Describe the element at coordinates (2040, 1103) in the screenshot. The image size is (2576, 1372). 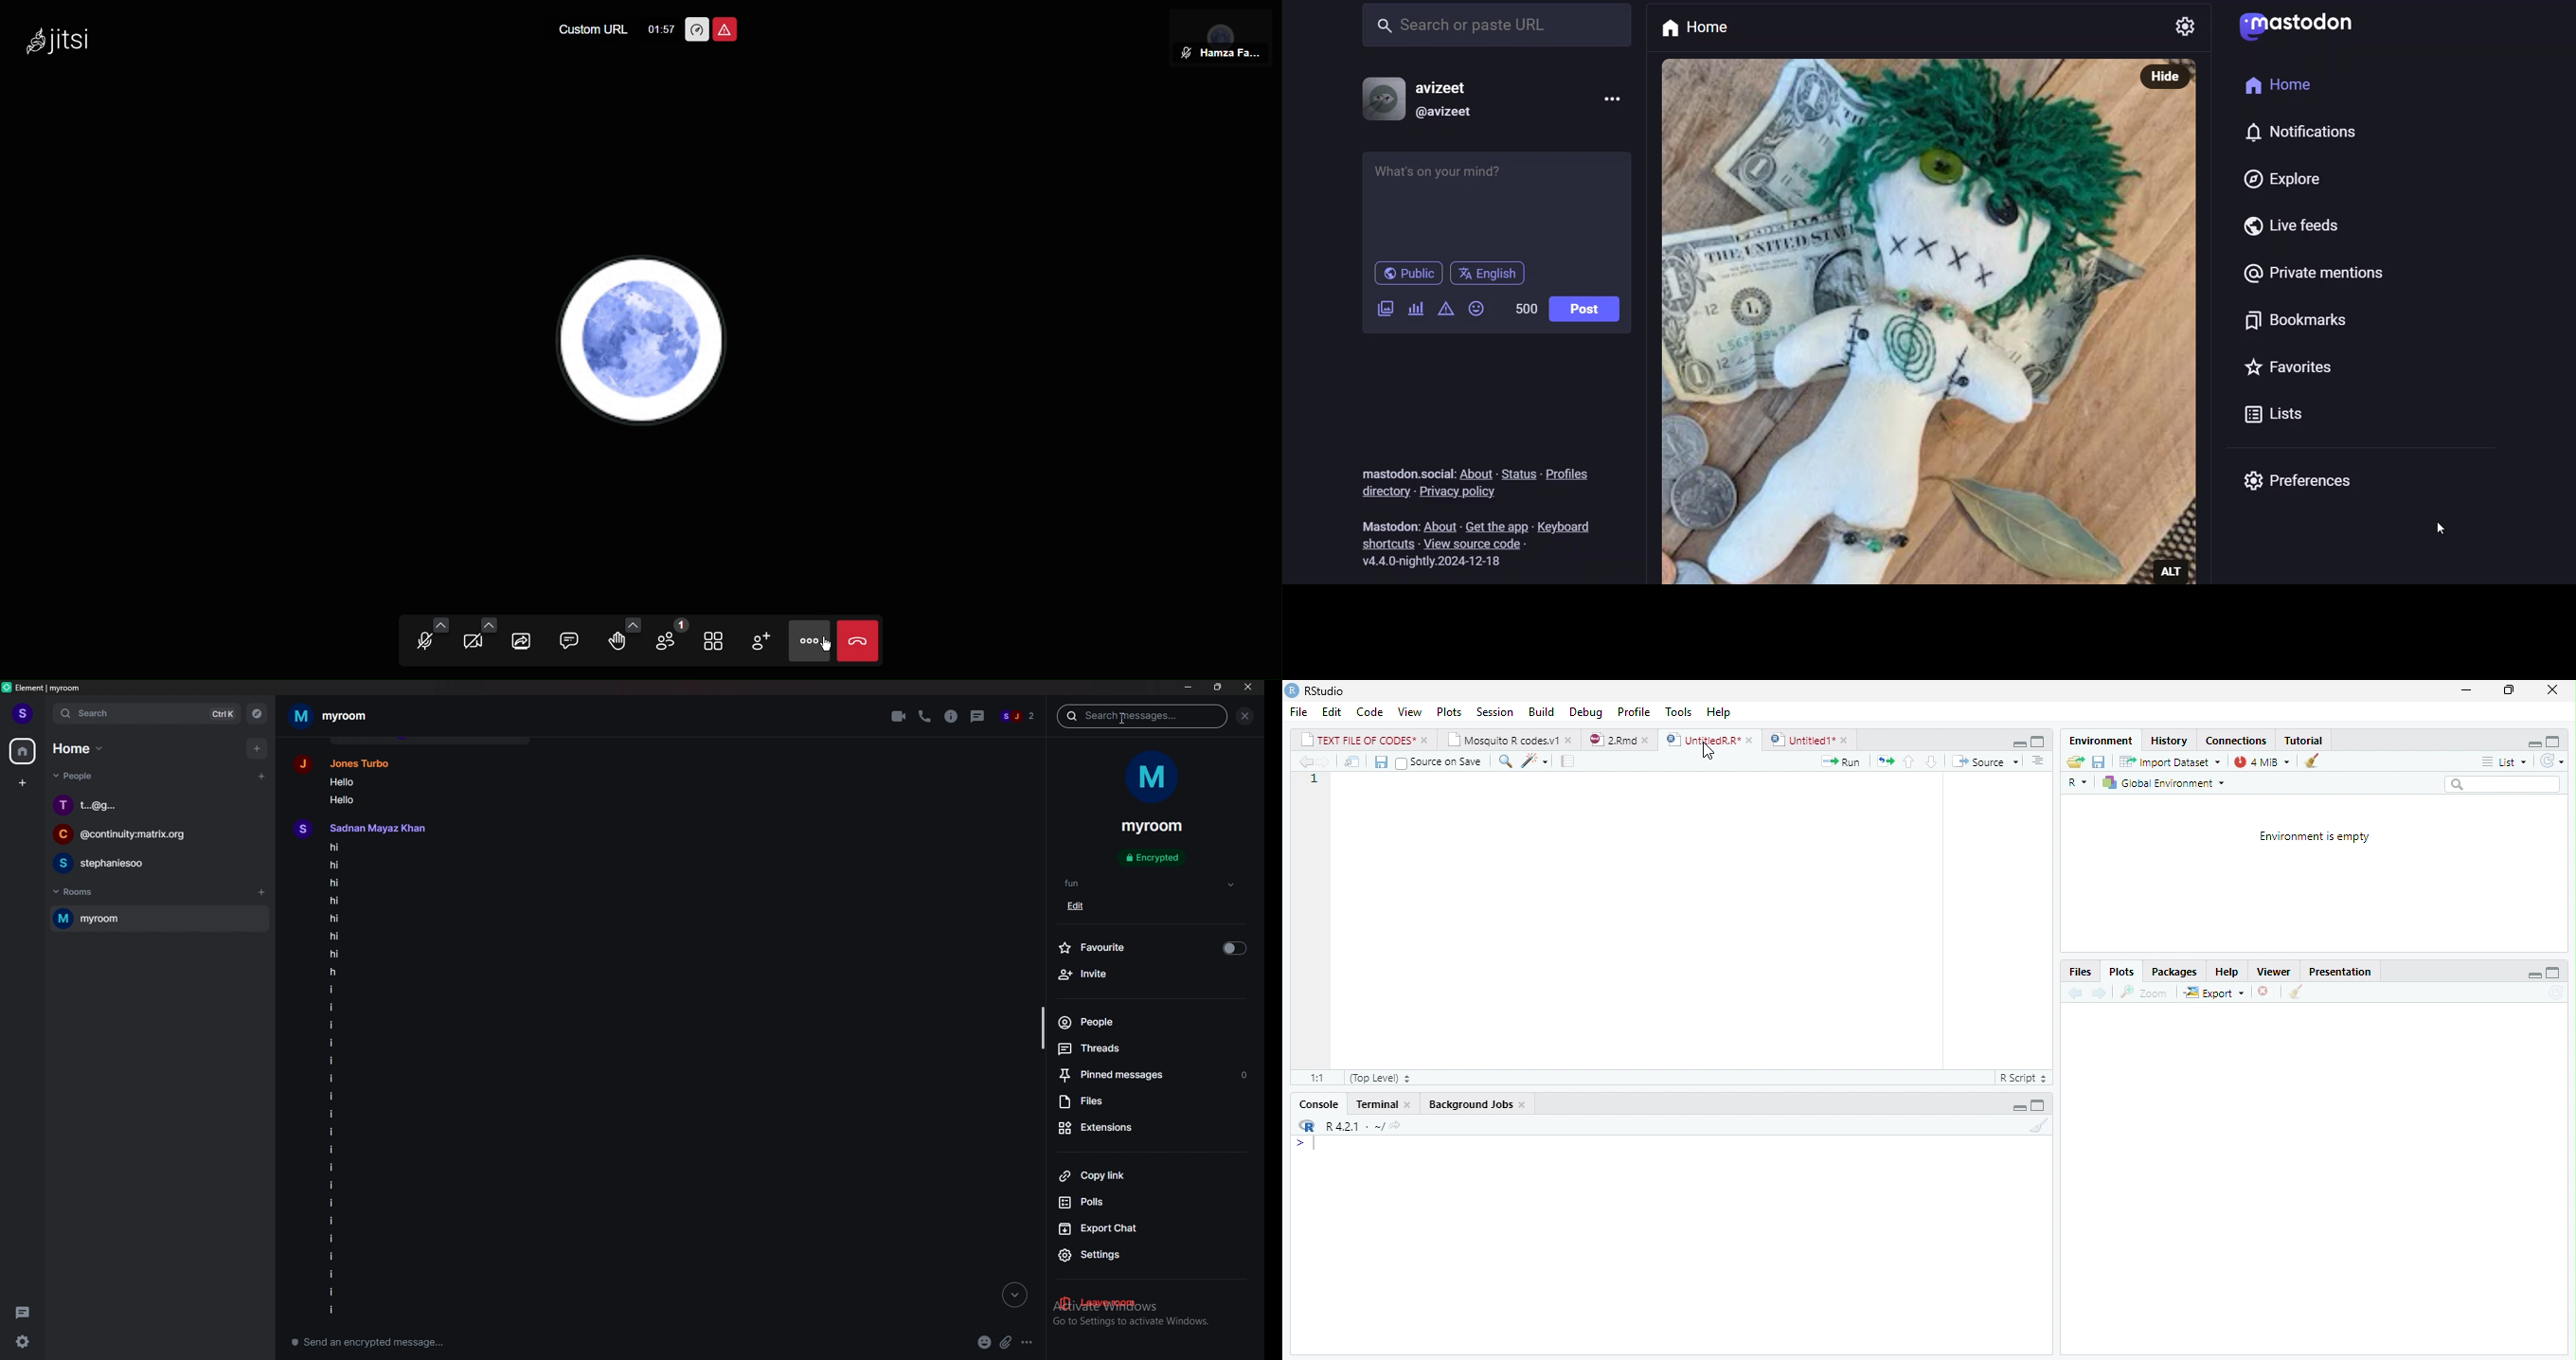
I see `hide console` at that location.